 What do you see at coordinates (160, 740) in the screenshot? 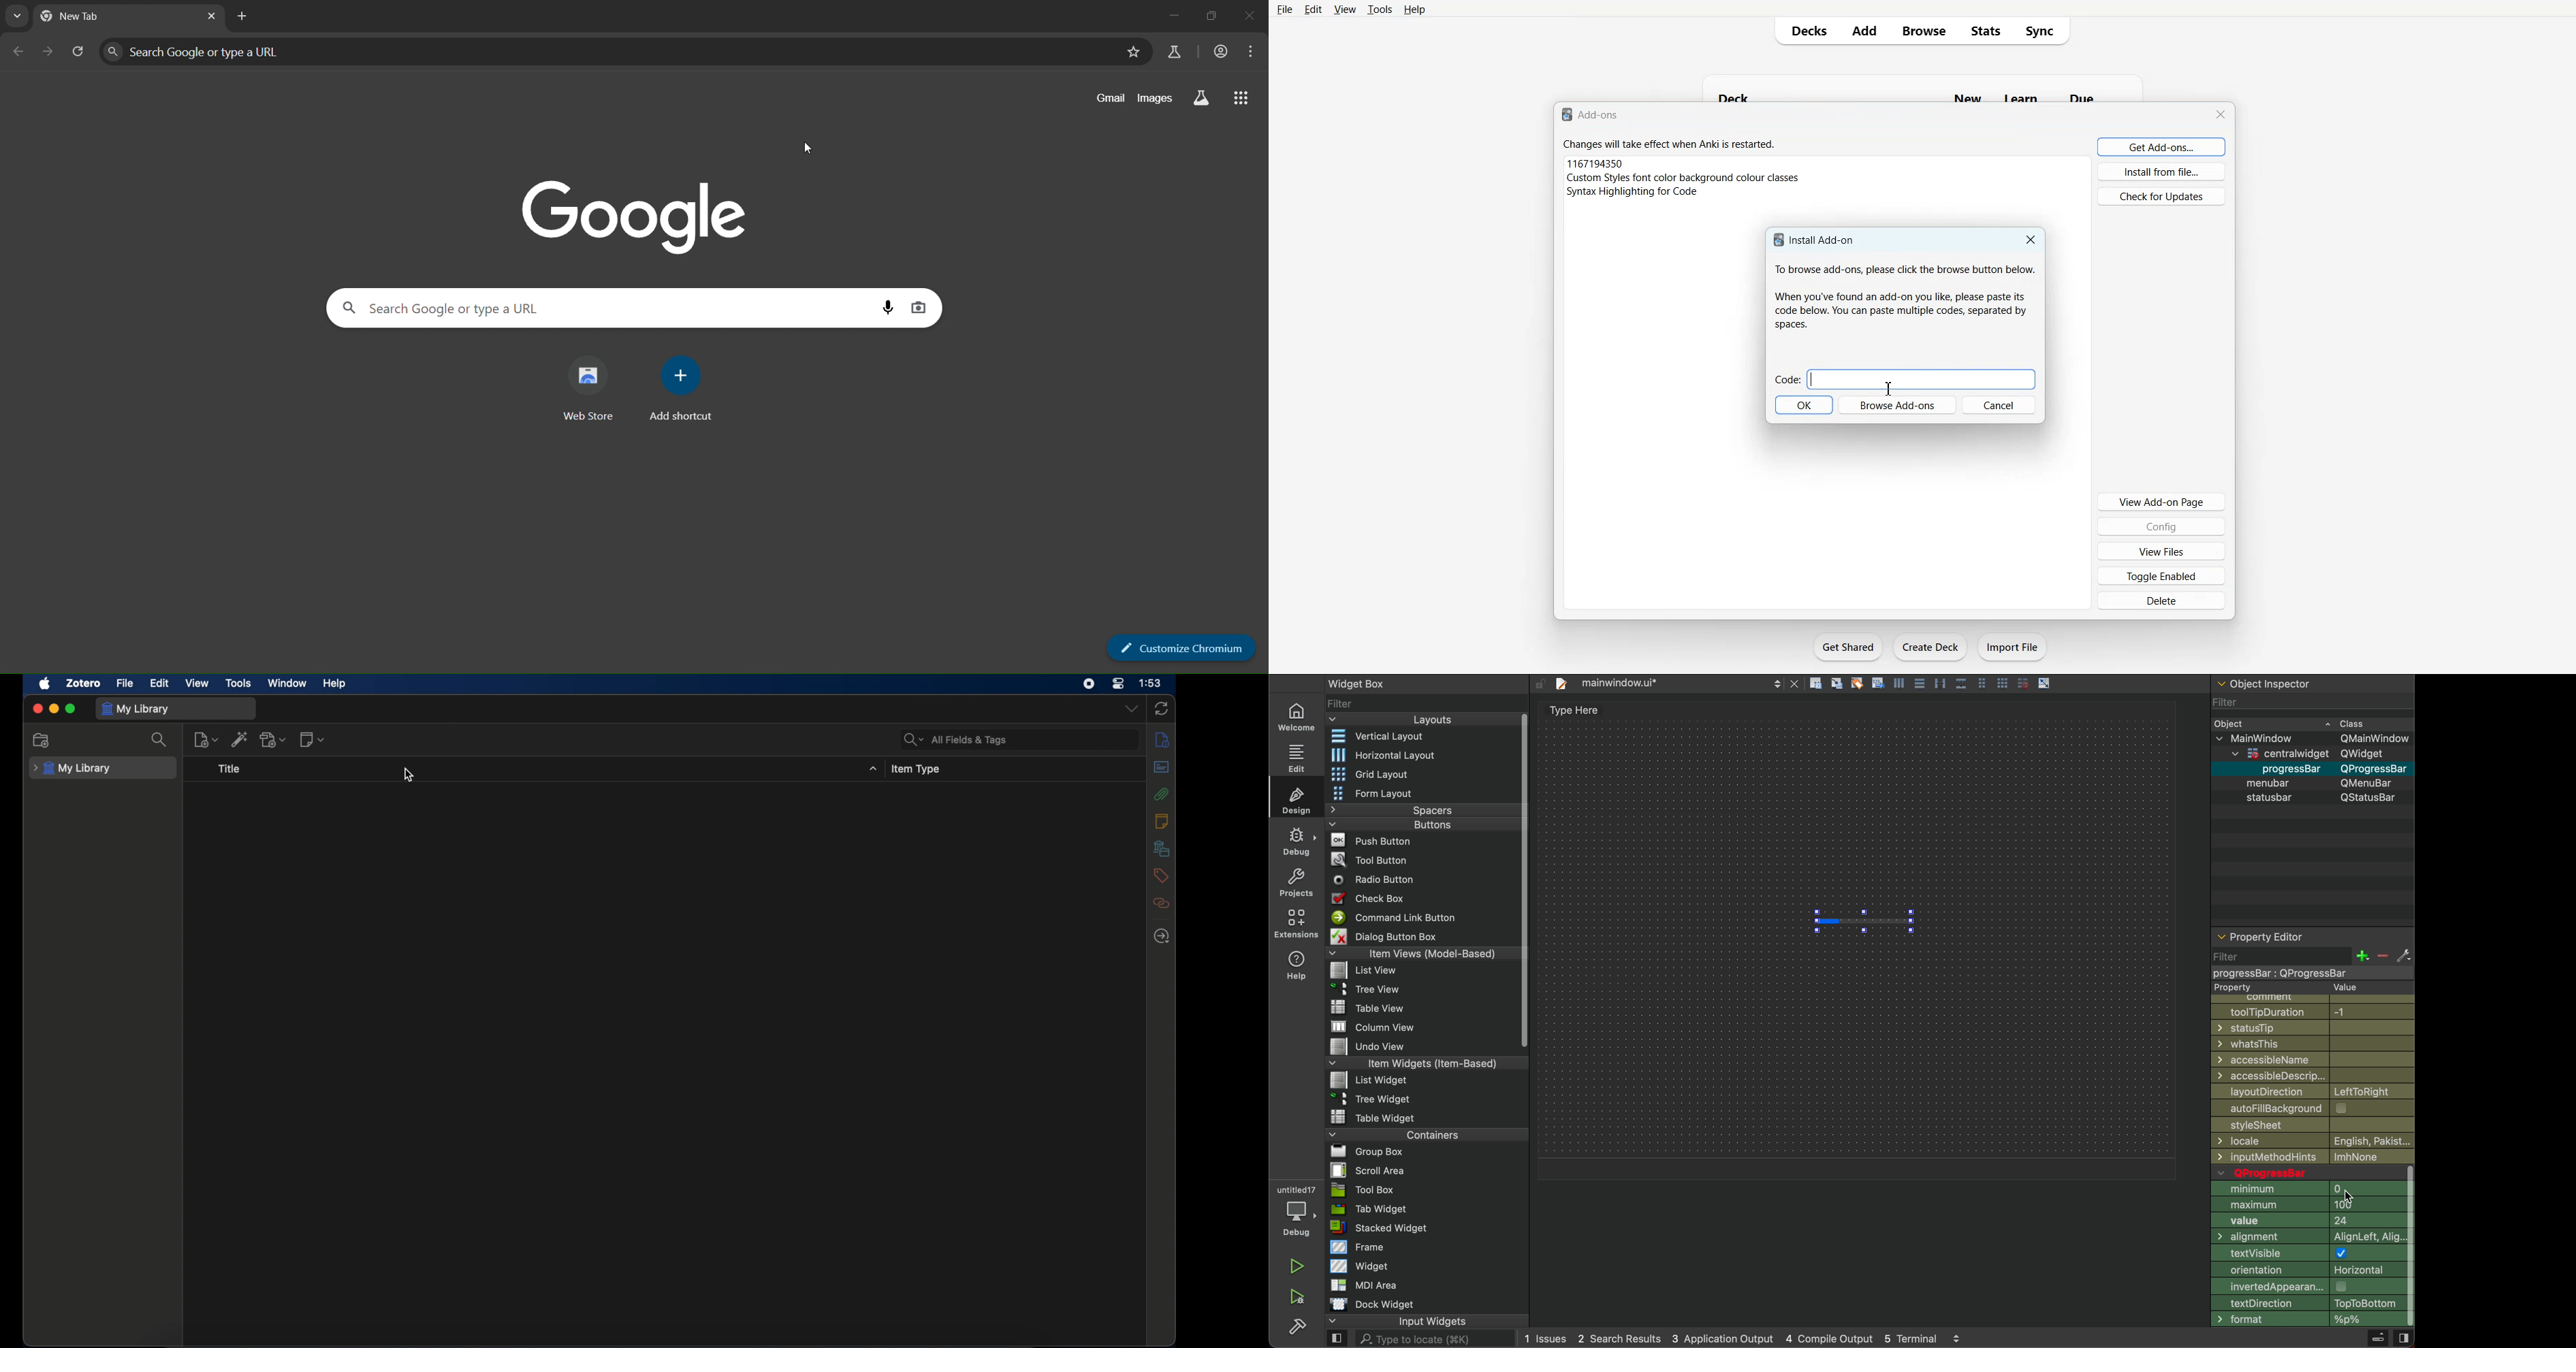
I see `search` at bounding box center [160, 740].